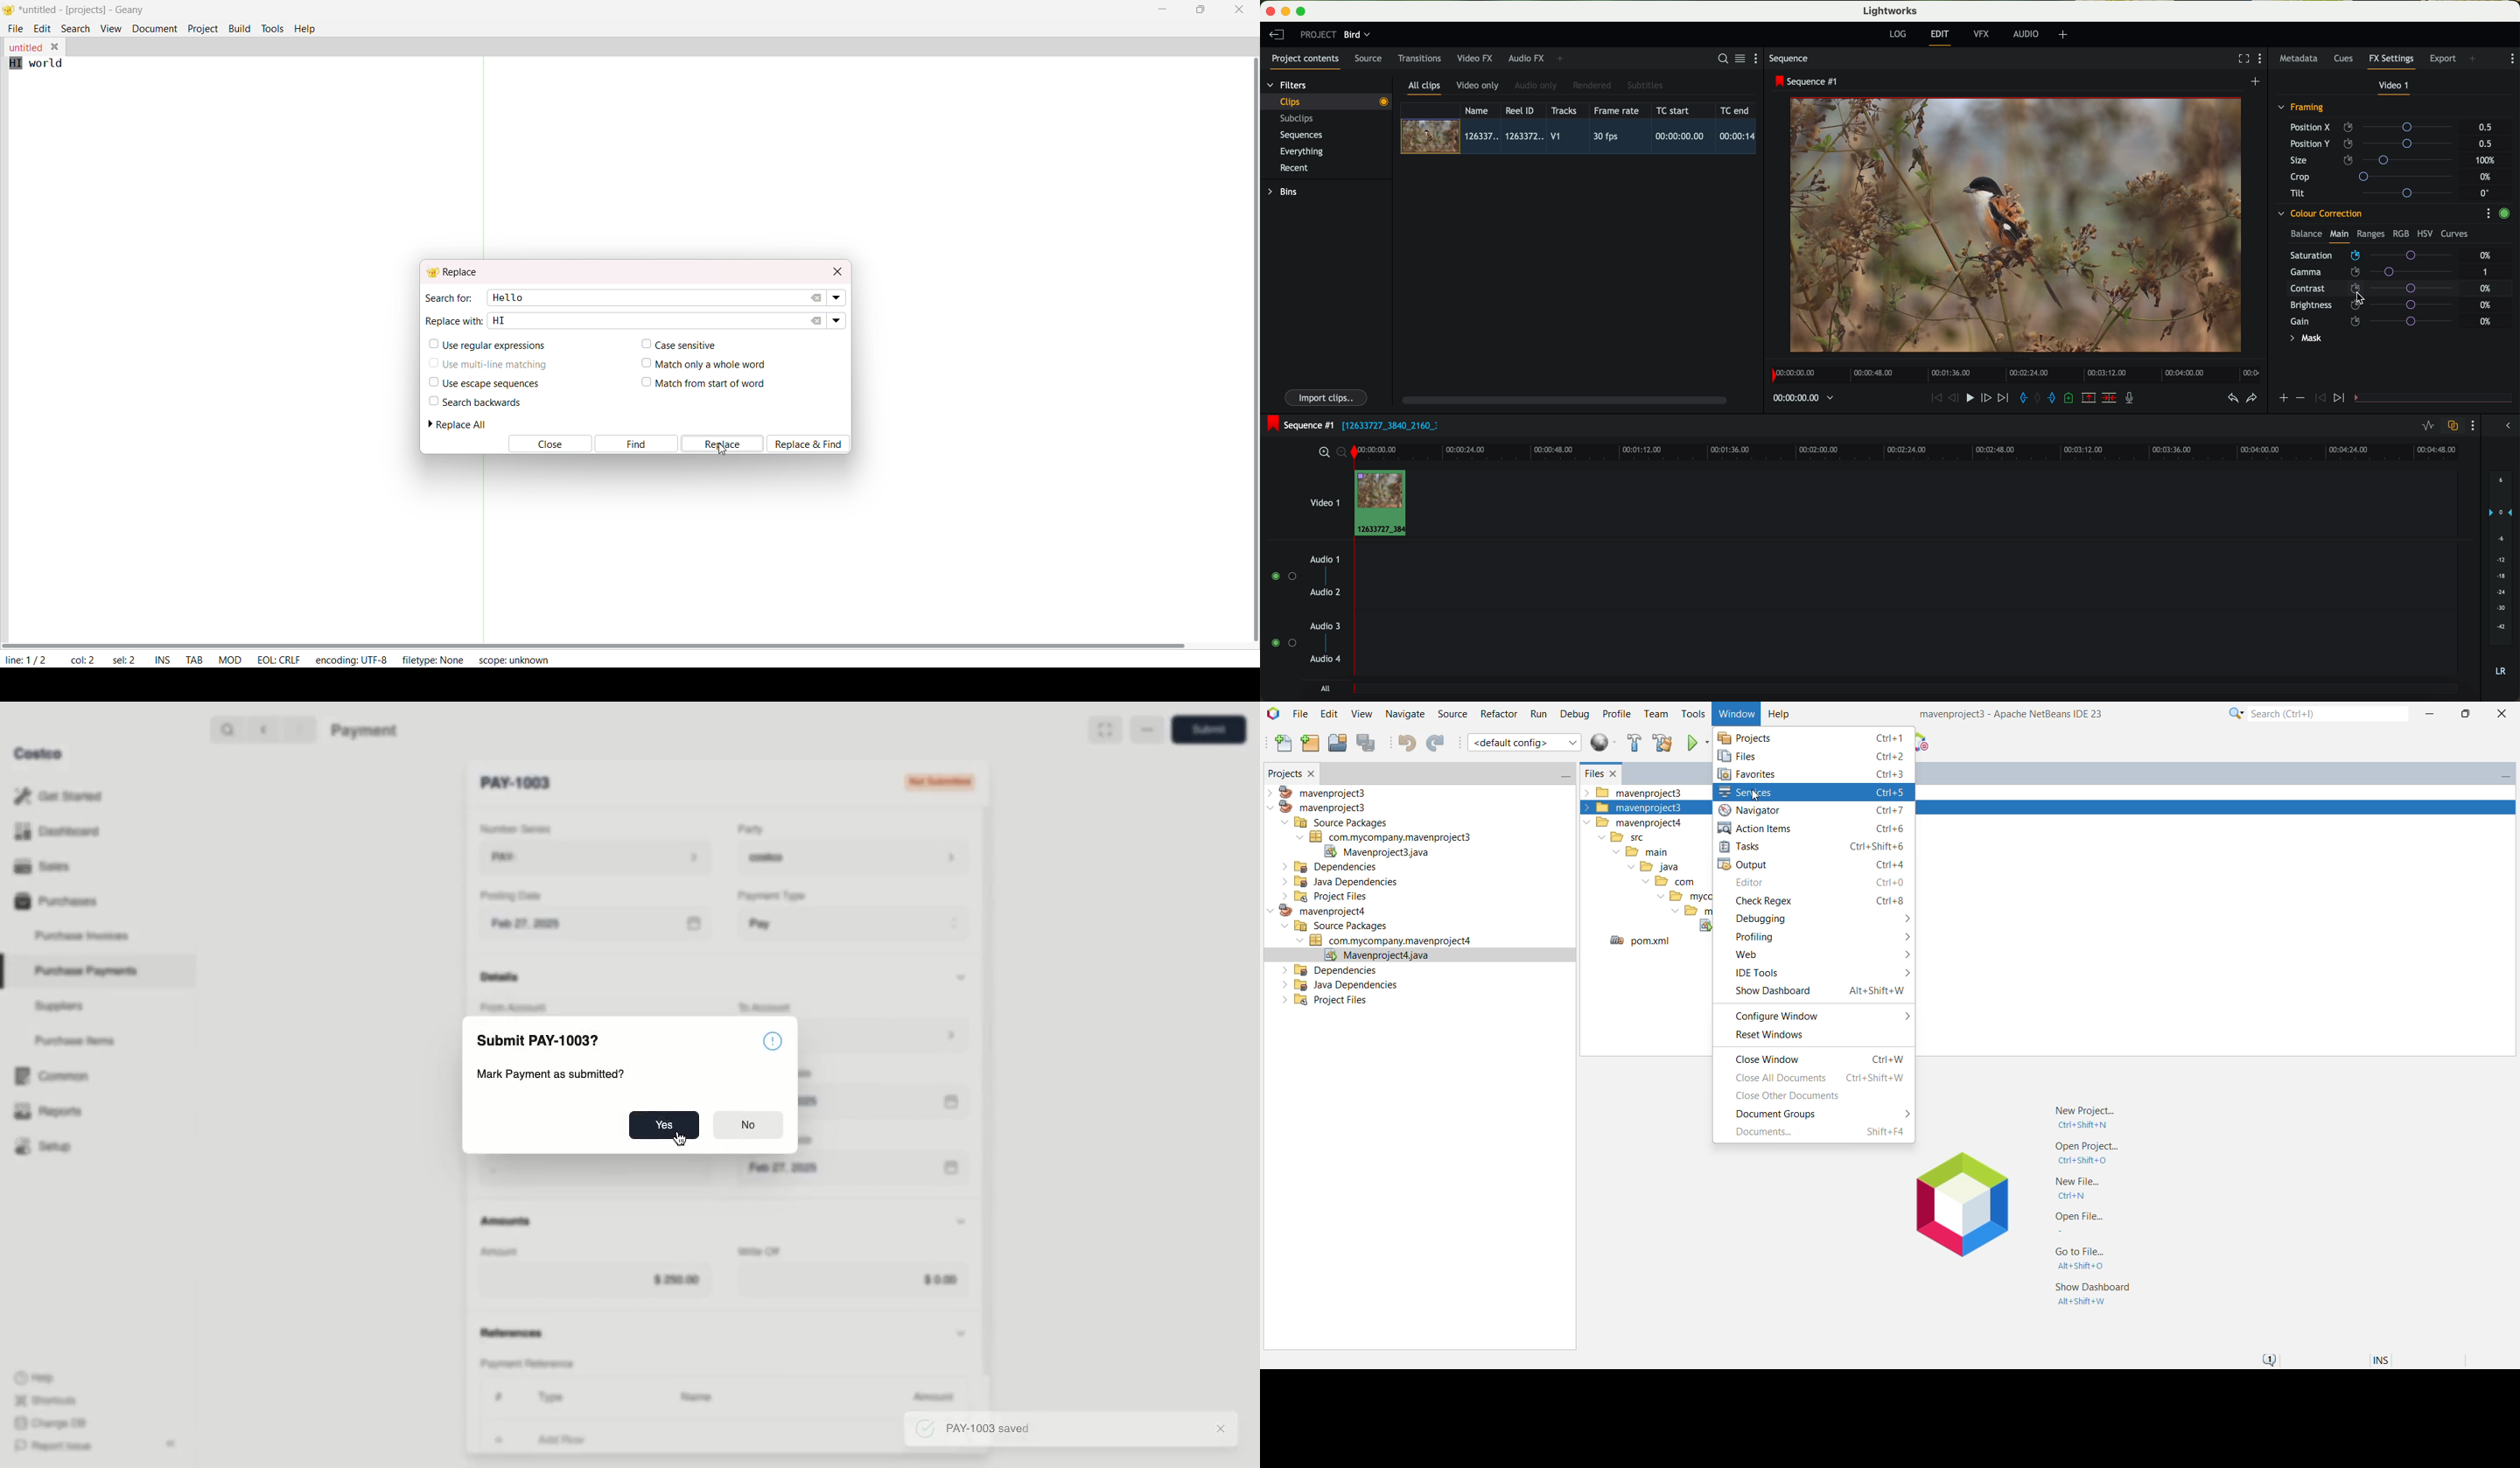 The image size is (2520, 1484). I want to click on Mark Payment as submitted?, so click(558, 1077).